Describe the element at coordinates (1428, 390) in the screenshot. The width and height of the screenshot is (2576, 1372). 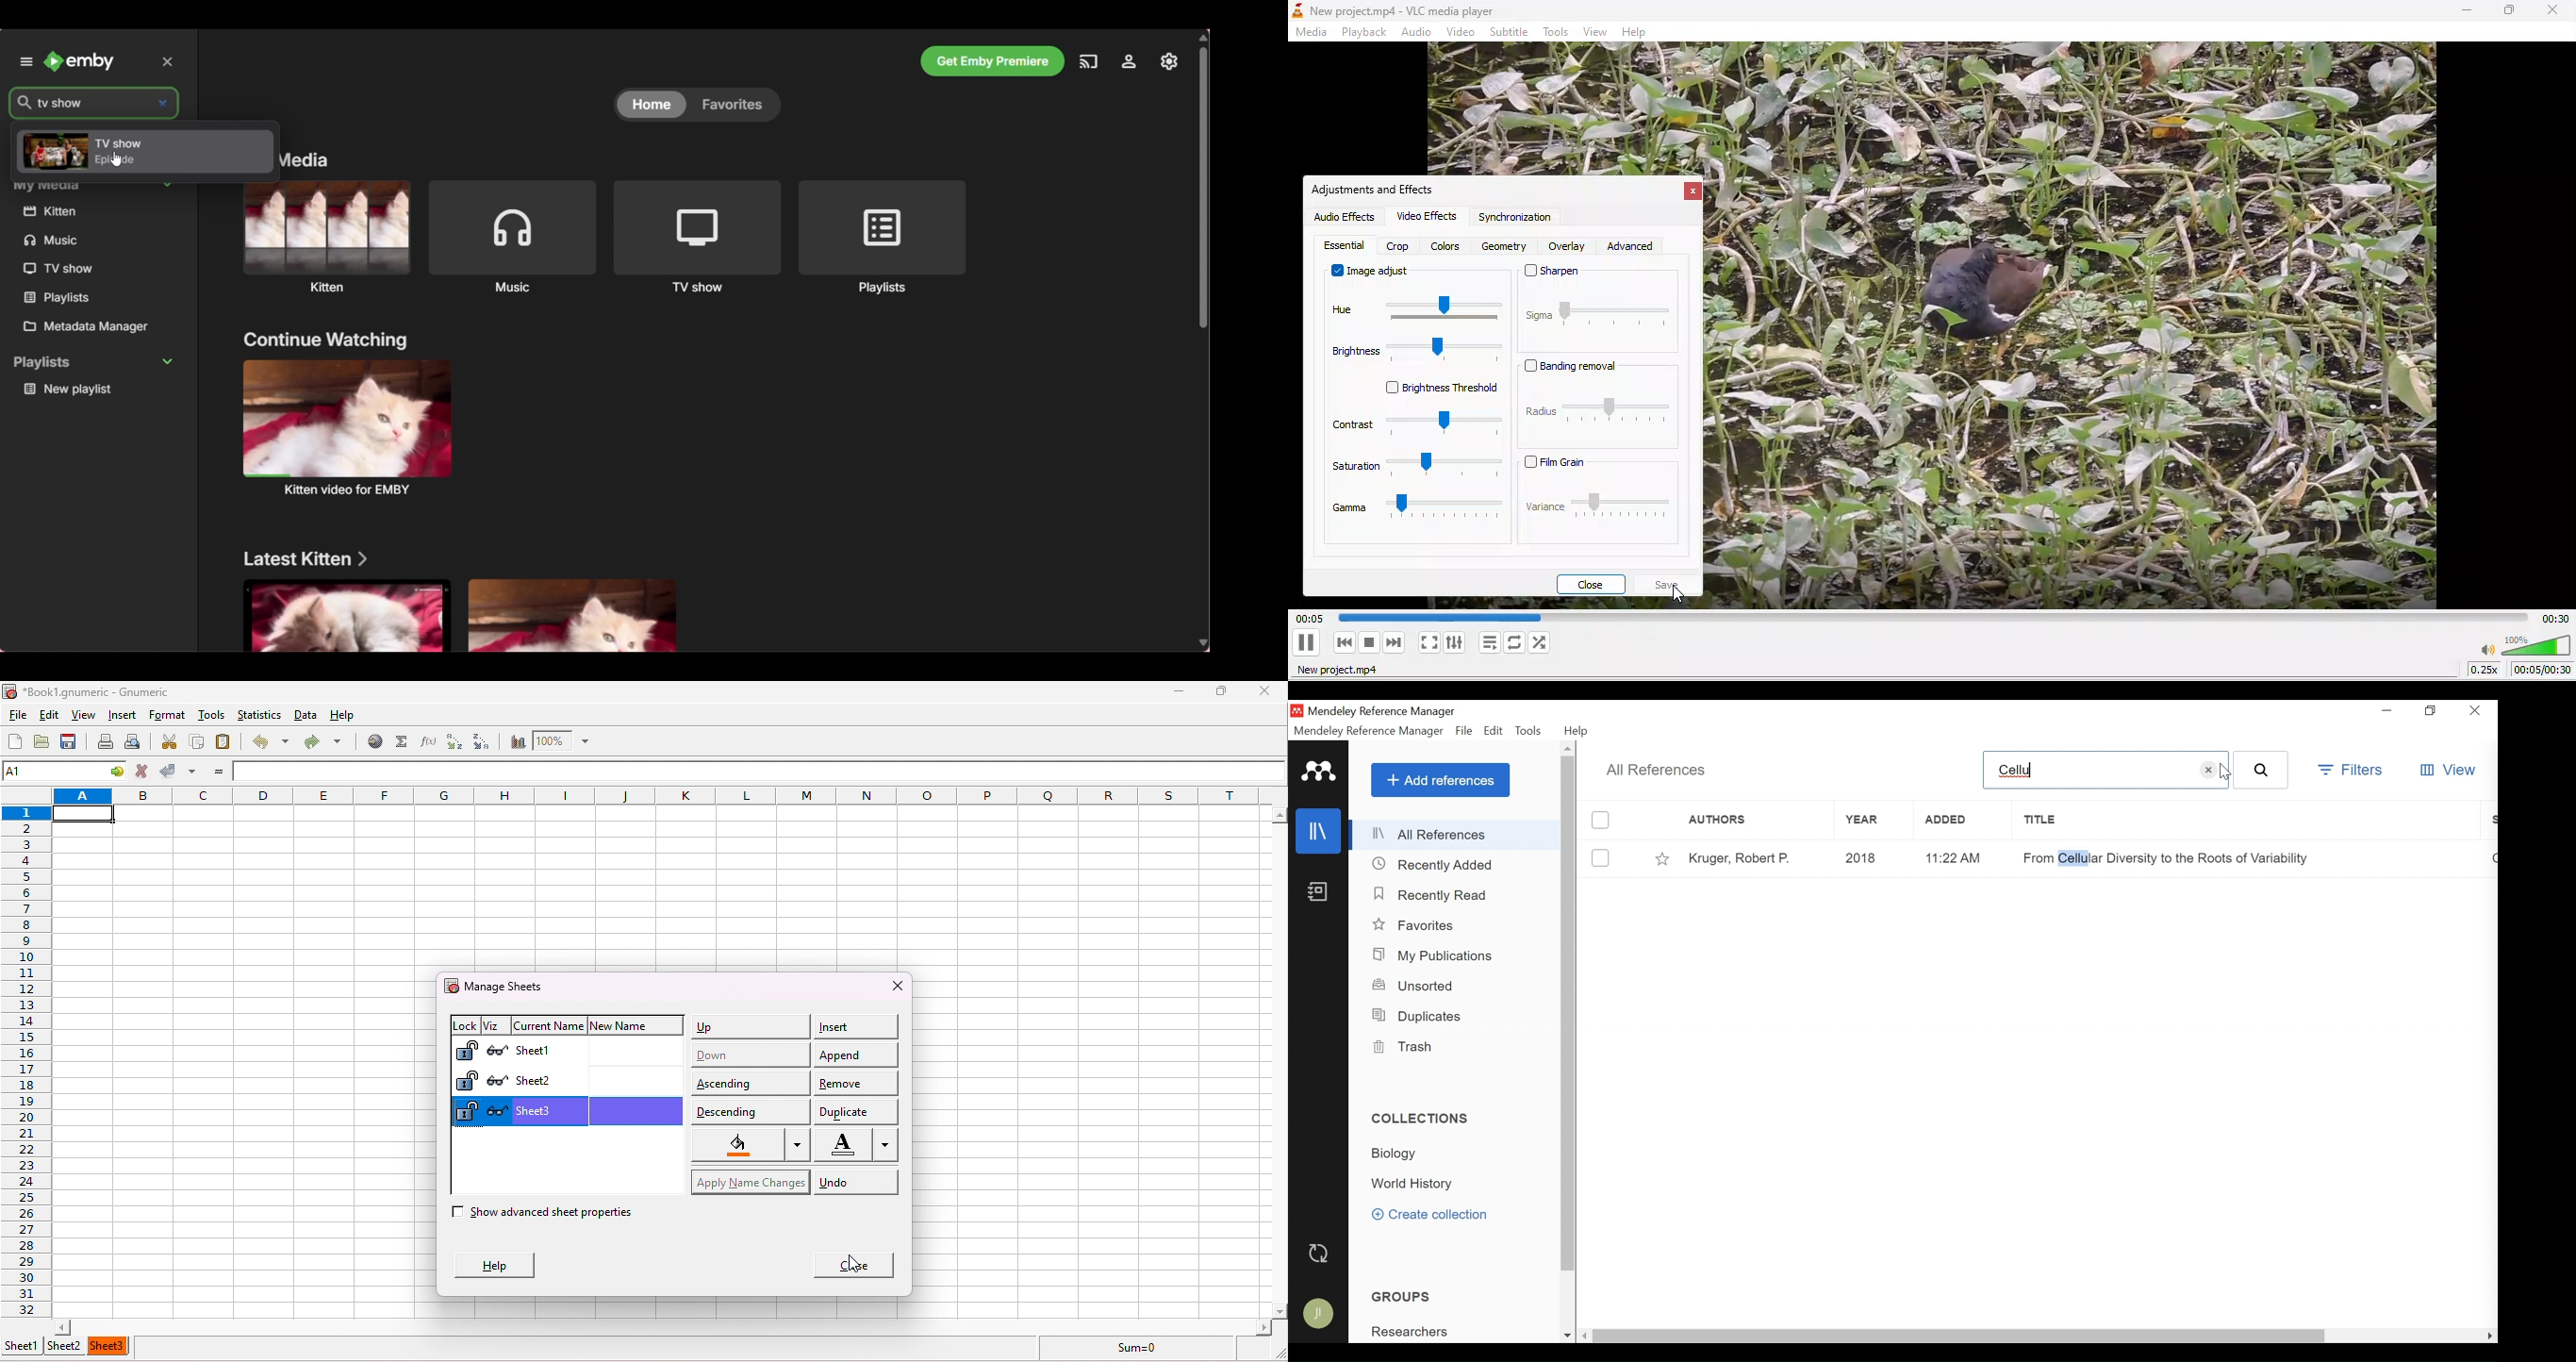
I see `brightness threshold` at that location.